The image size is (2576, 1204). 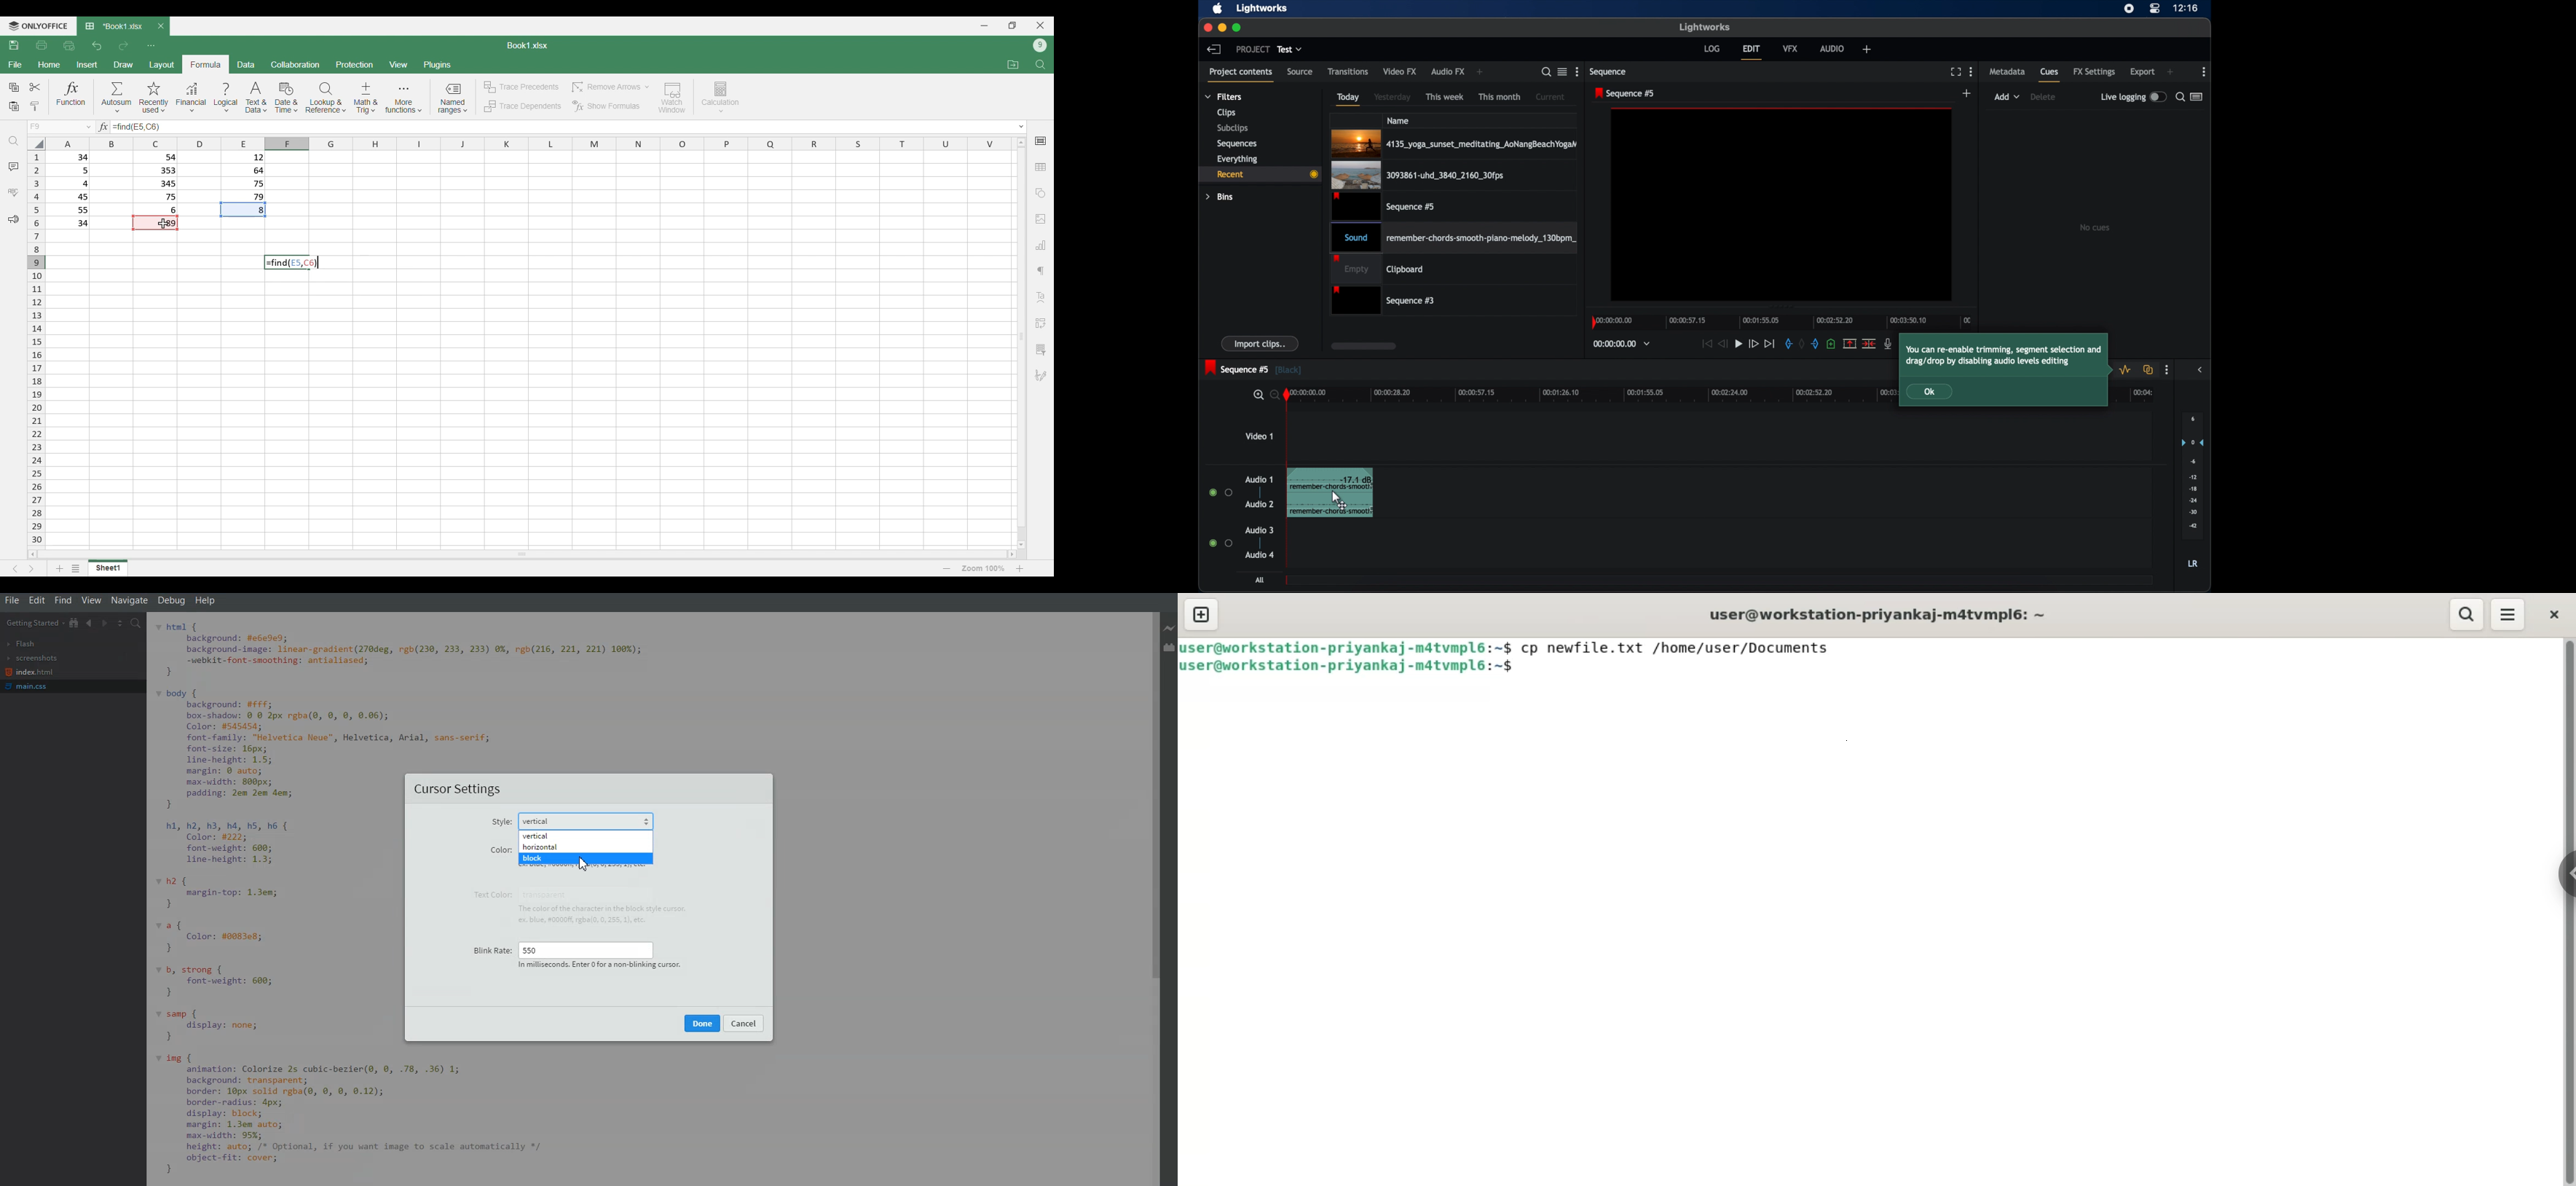 I want to click on Zoom out, so click(x=947, y=568).